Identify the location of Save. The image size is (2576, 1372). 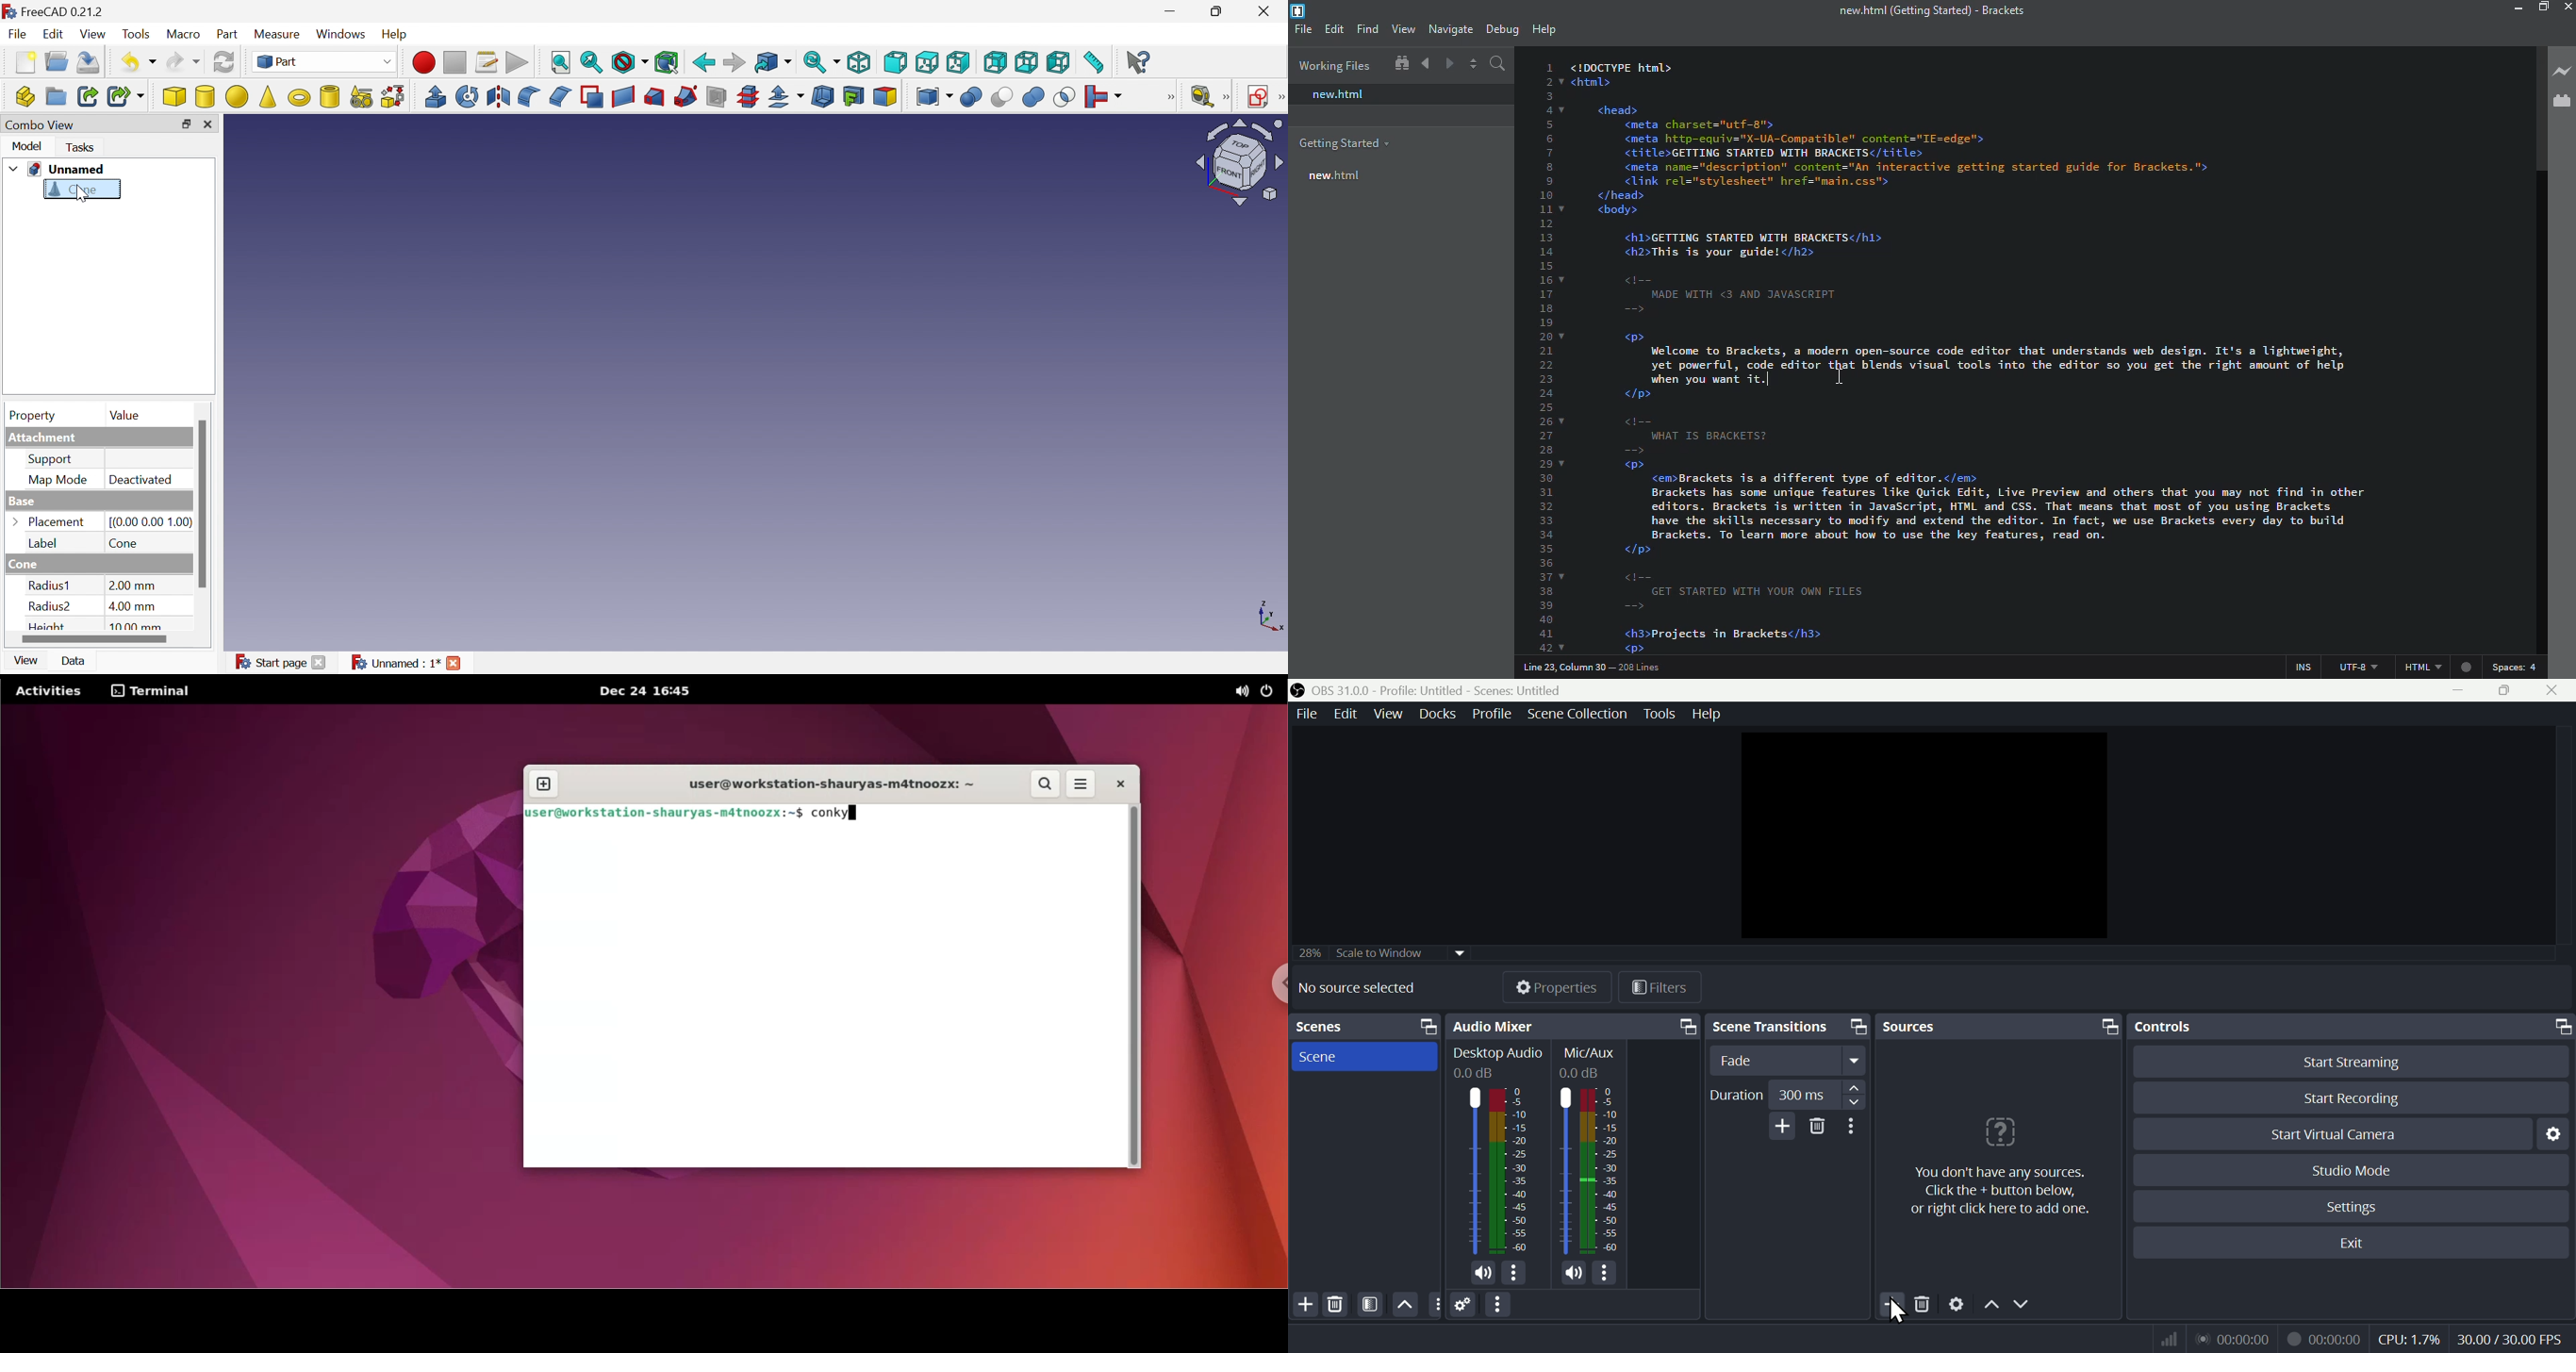
(89, 62).